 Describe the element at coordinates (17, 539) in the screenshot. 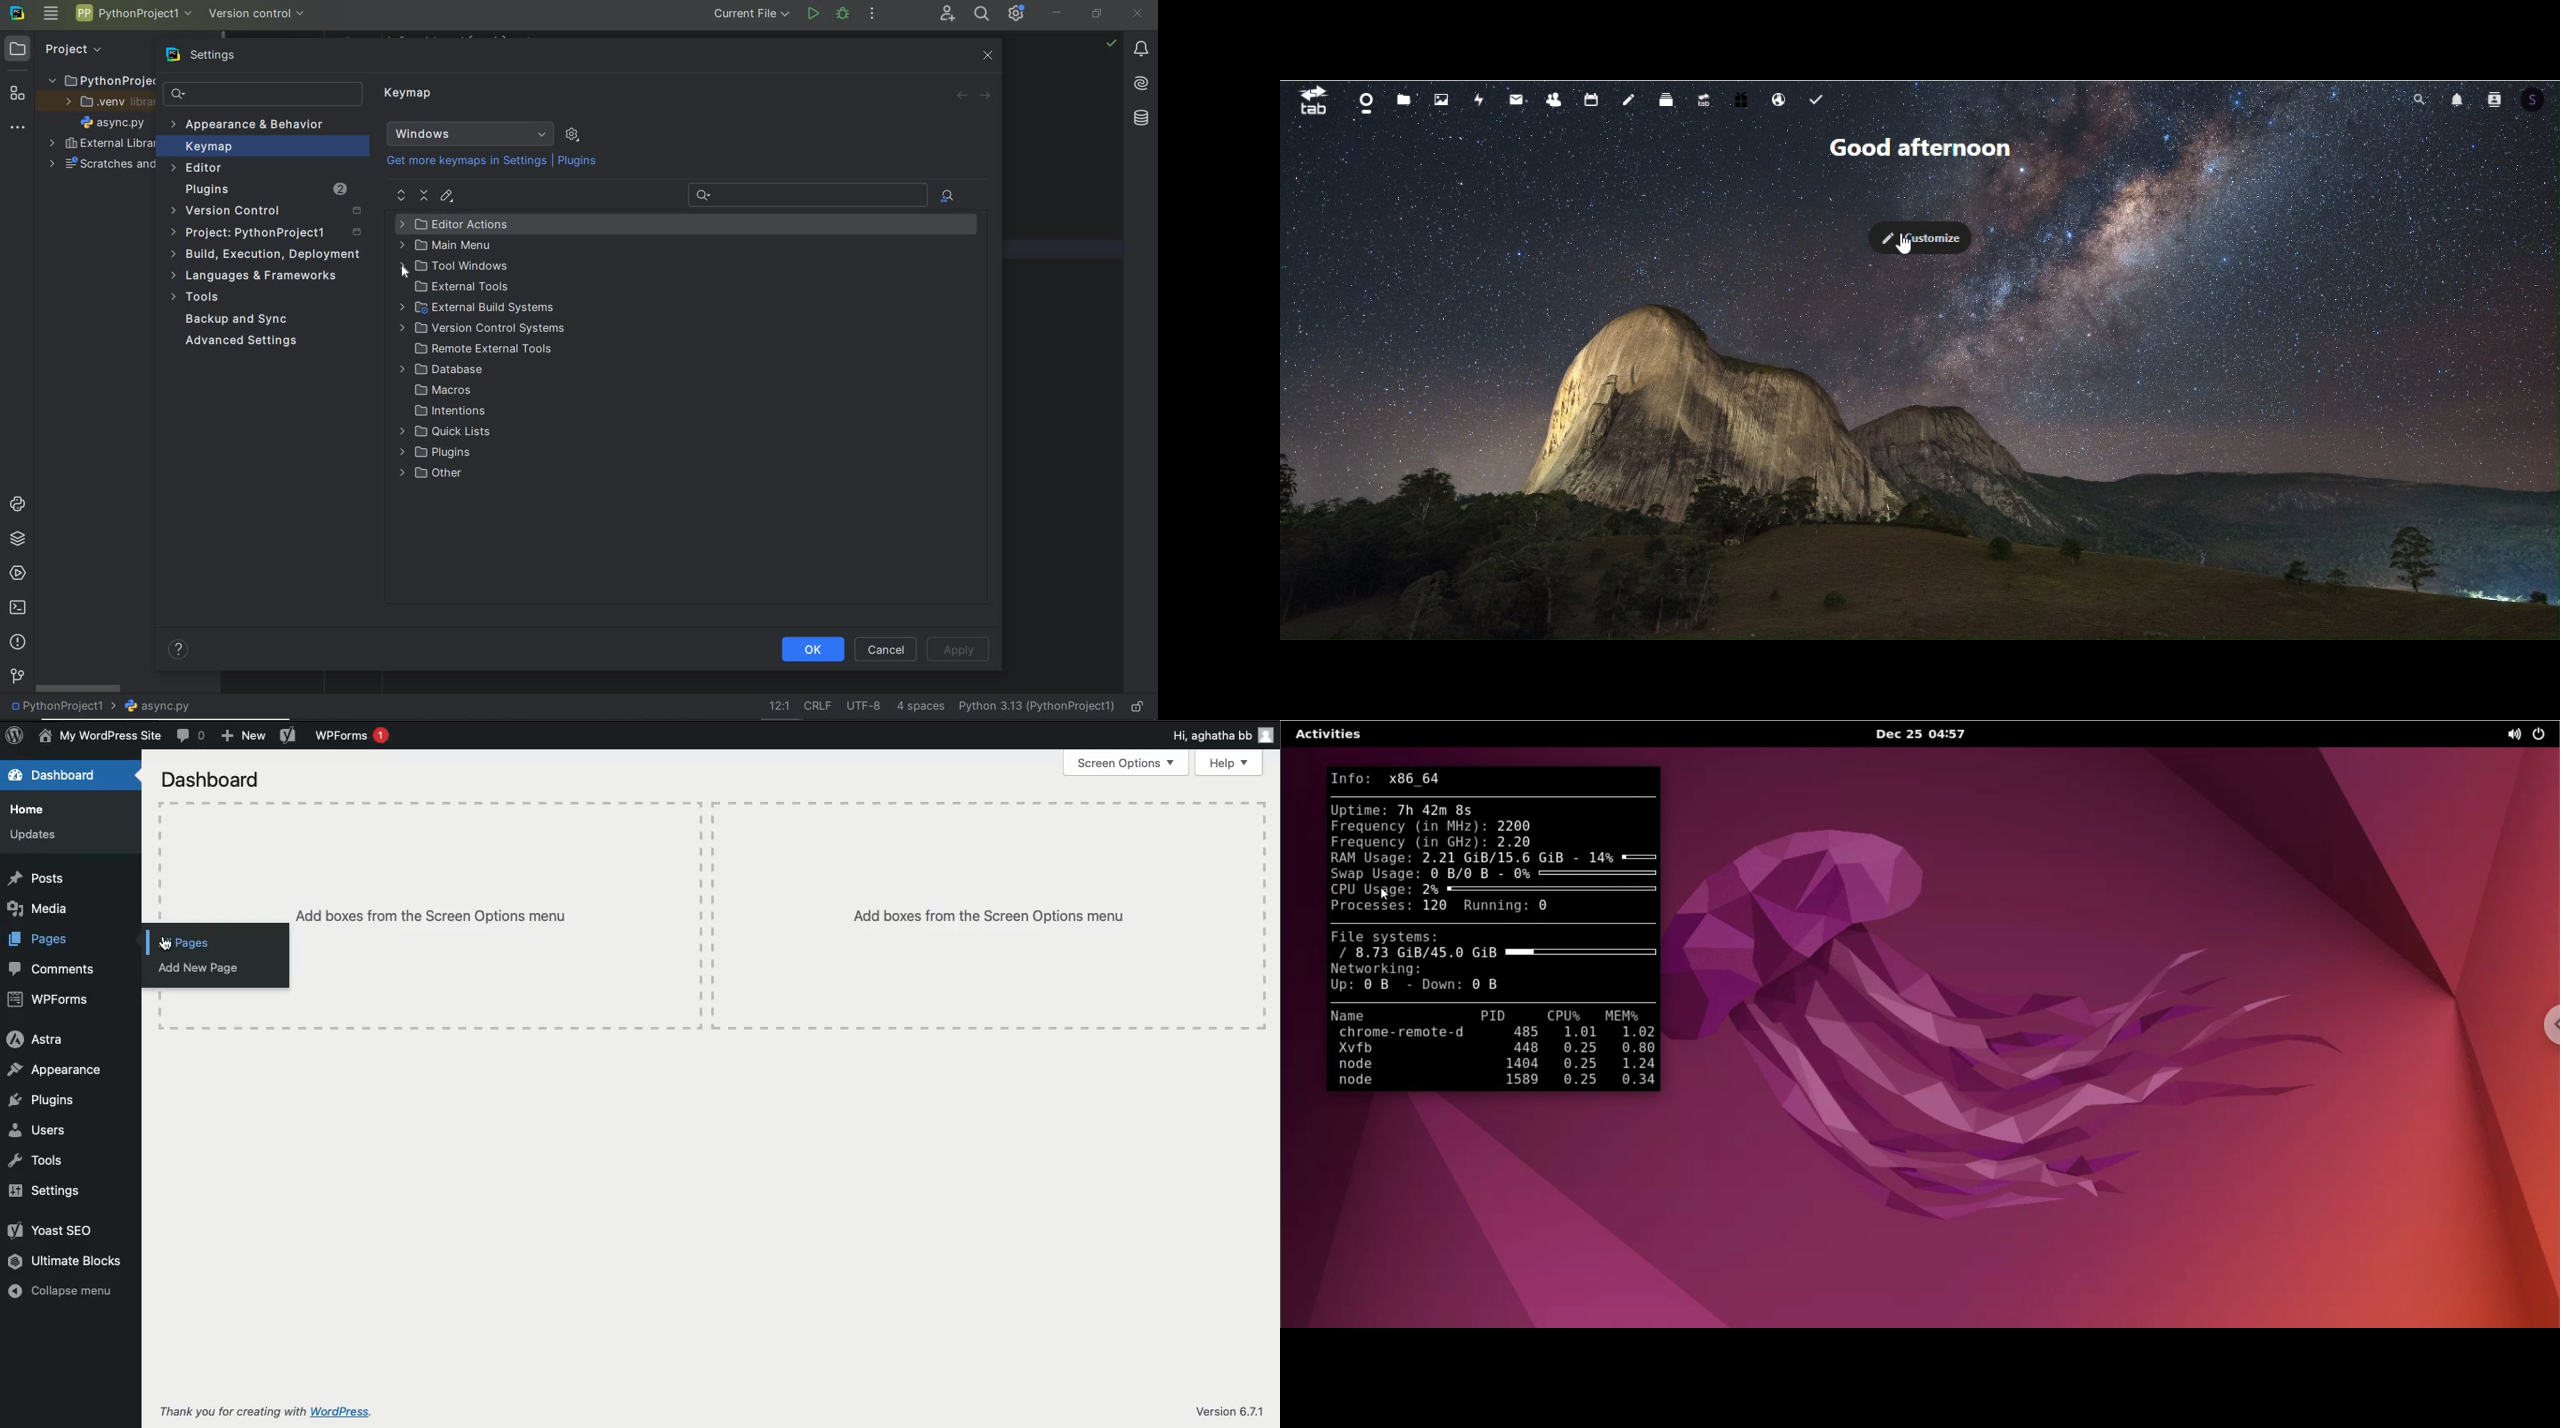

I see `python packages` at that location.